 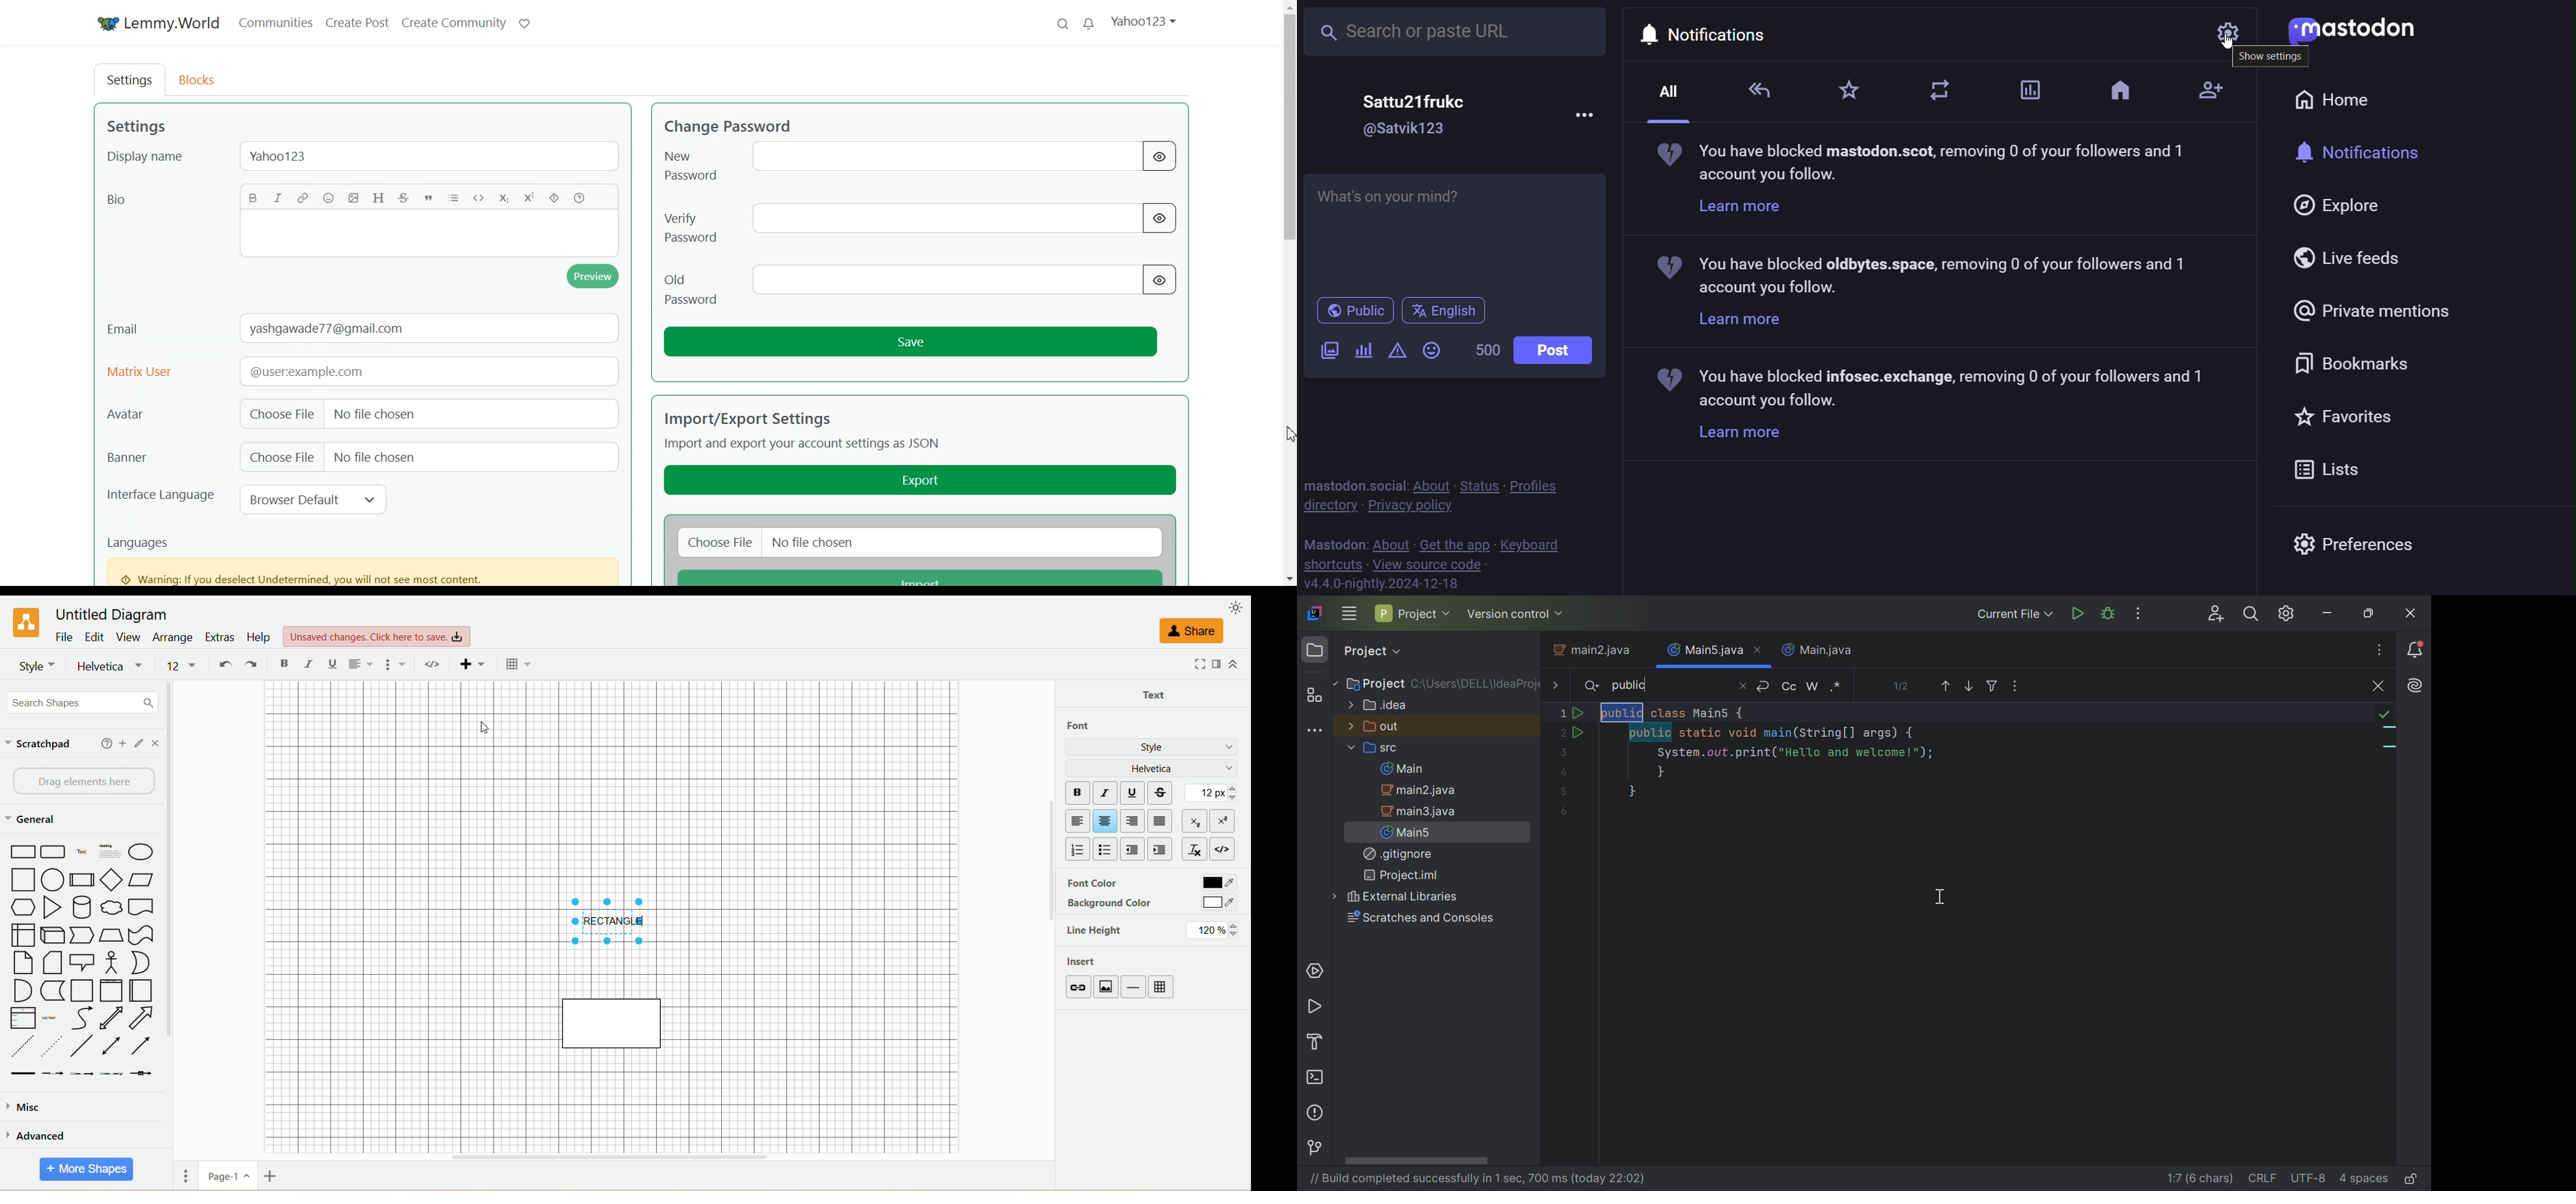 What do you see at coordinates (53, 908) in the screenshot?
I see `triangle` at bounding box center [53, 908].